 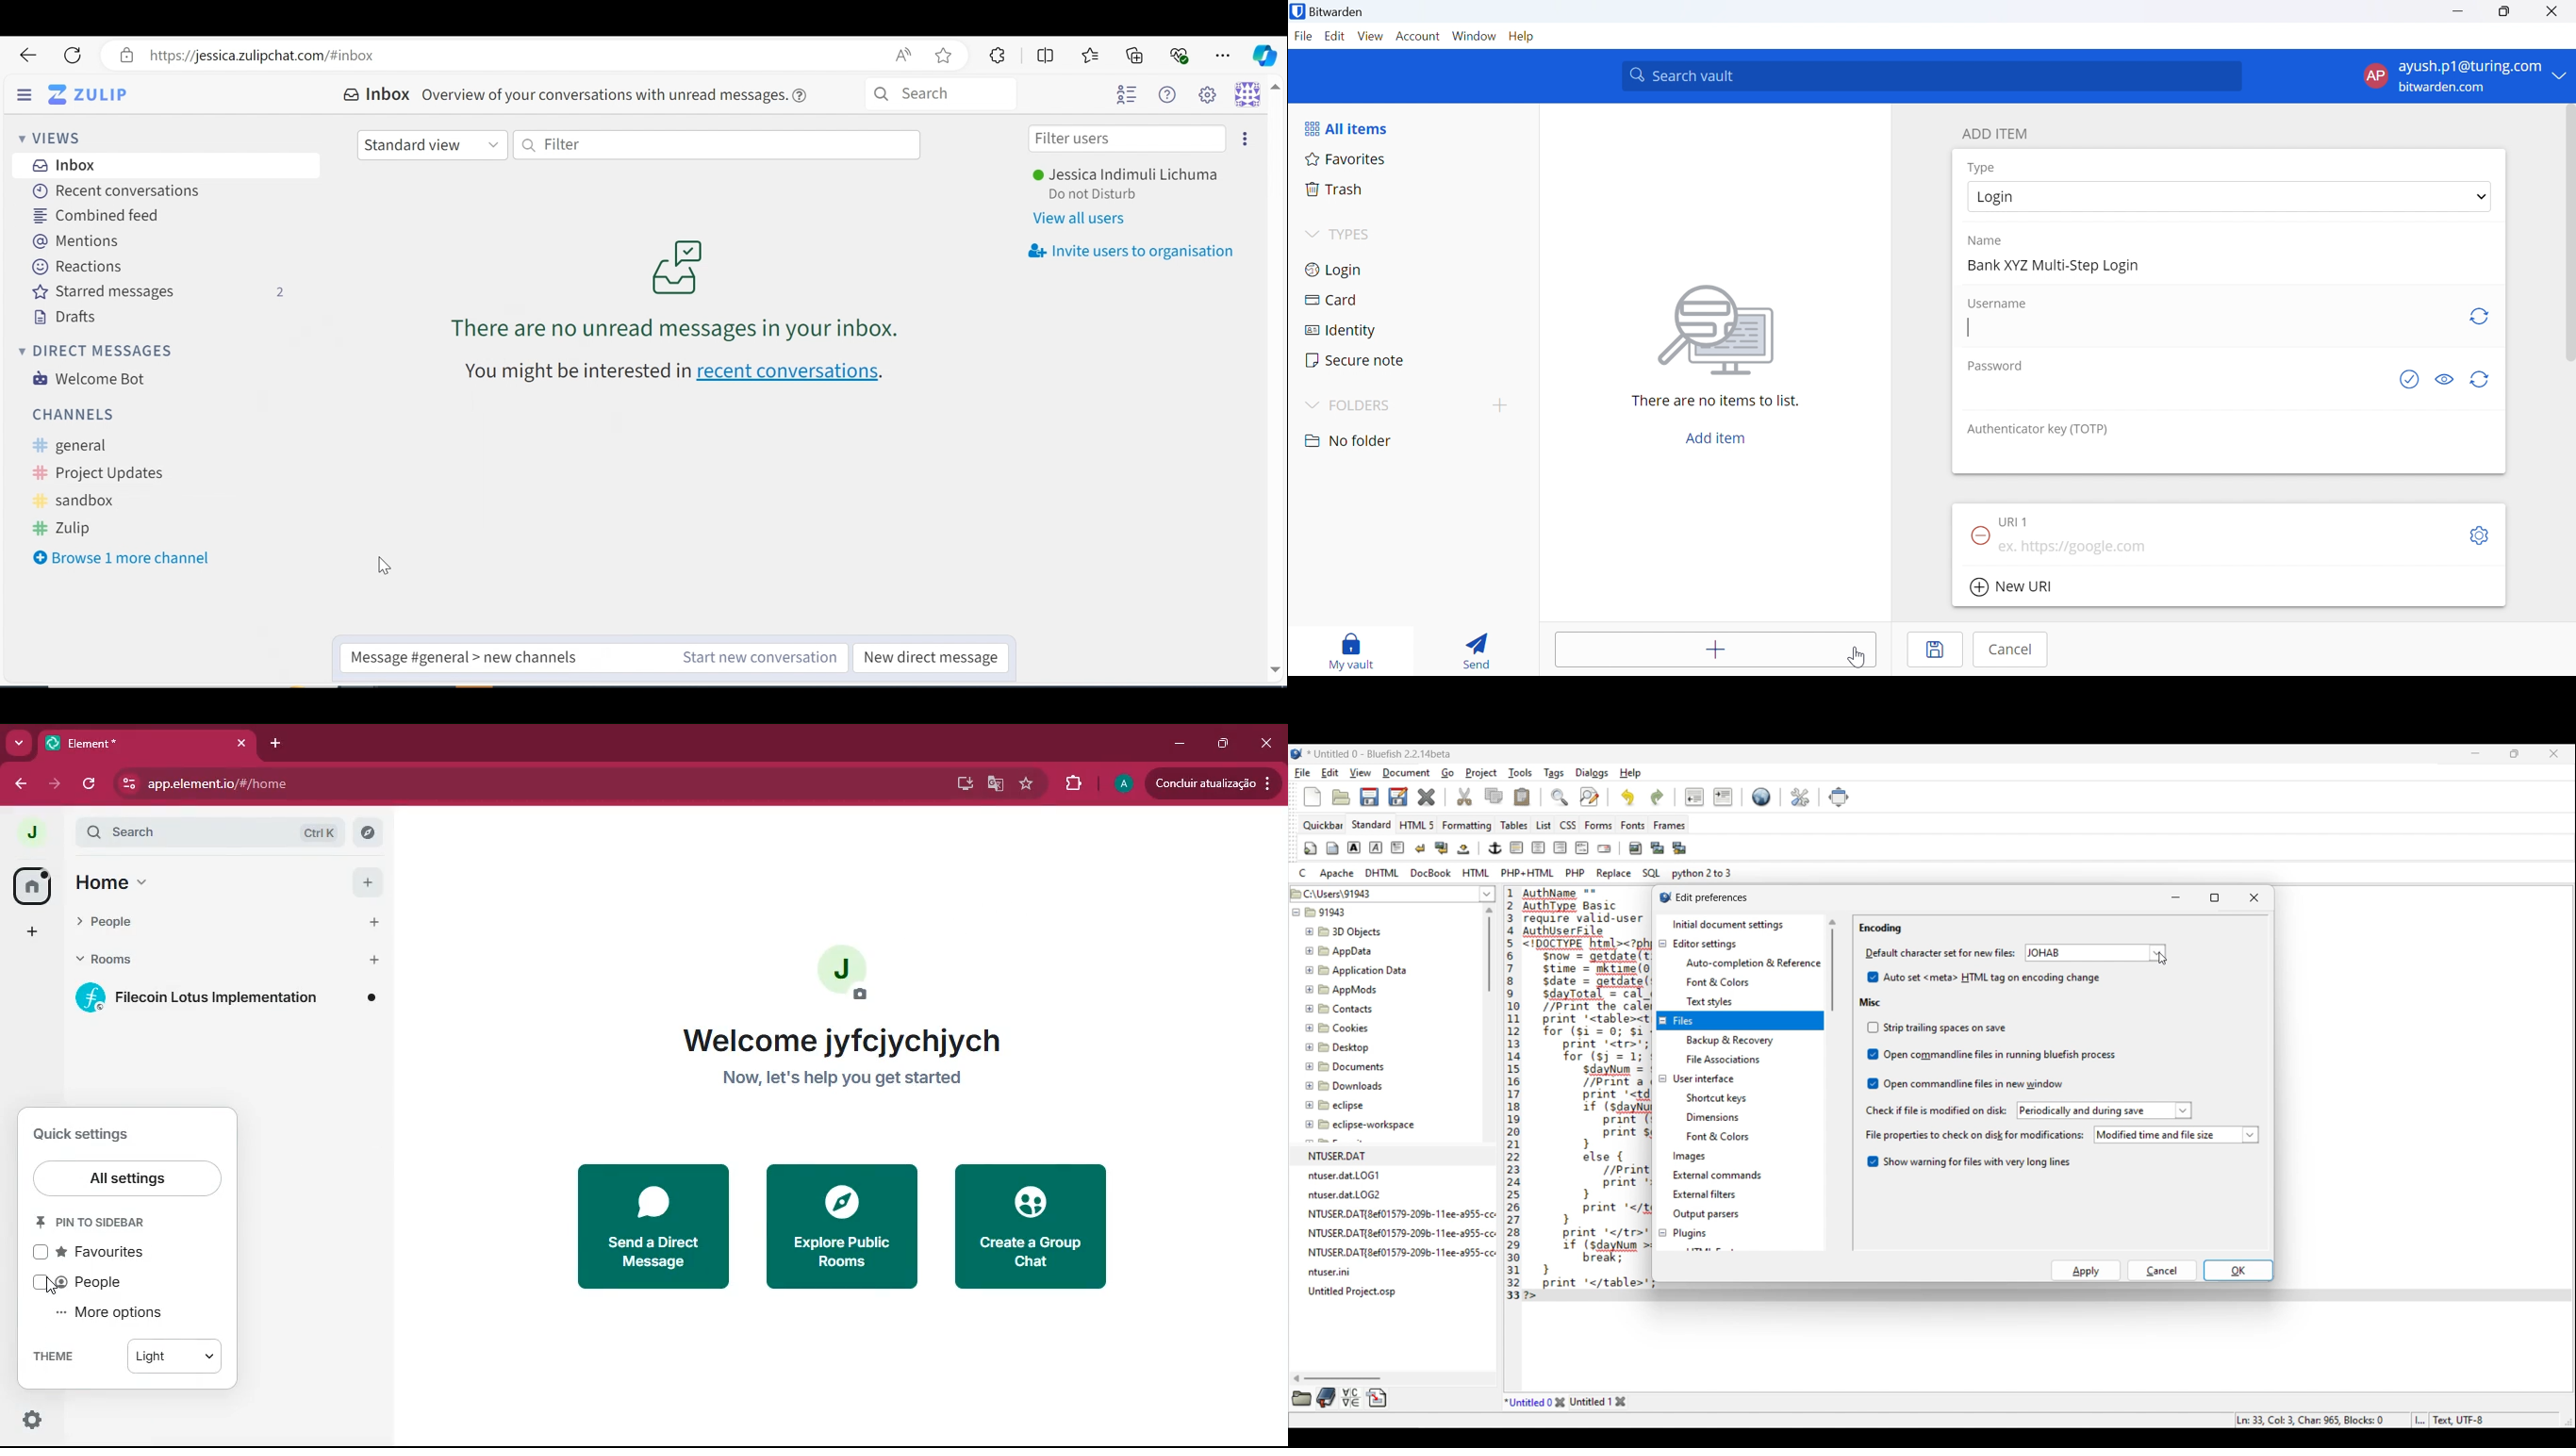 I want to click on Username, so click(x=1132, y=176).